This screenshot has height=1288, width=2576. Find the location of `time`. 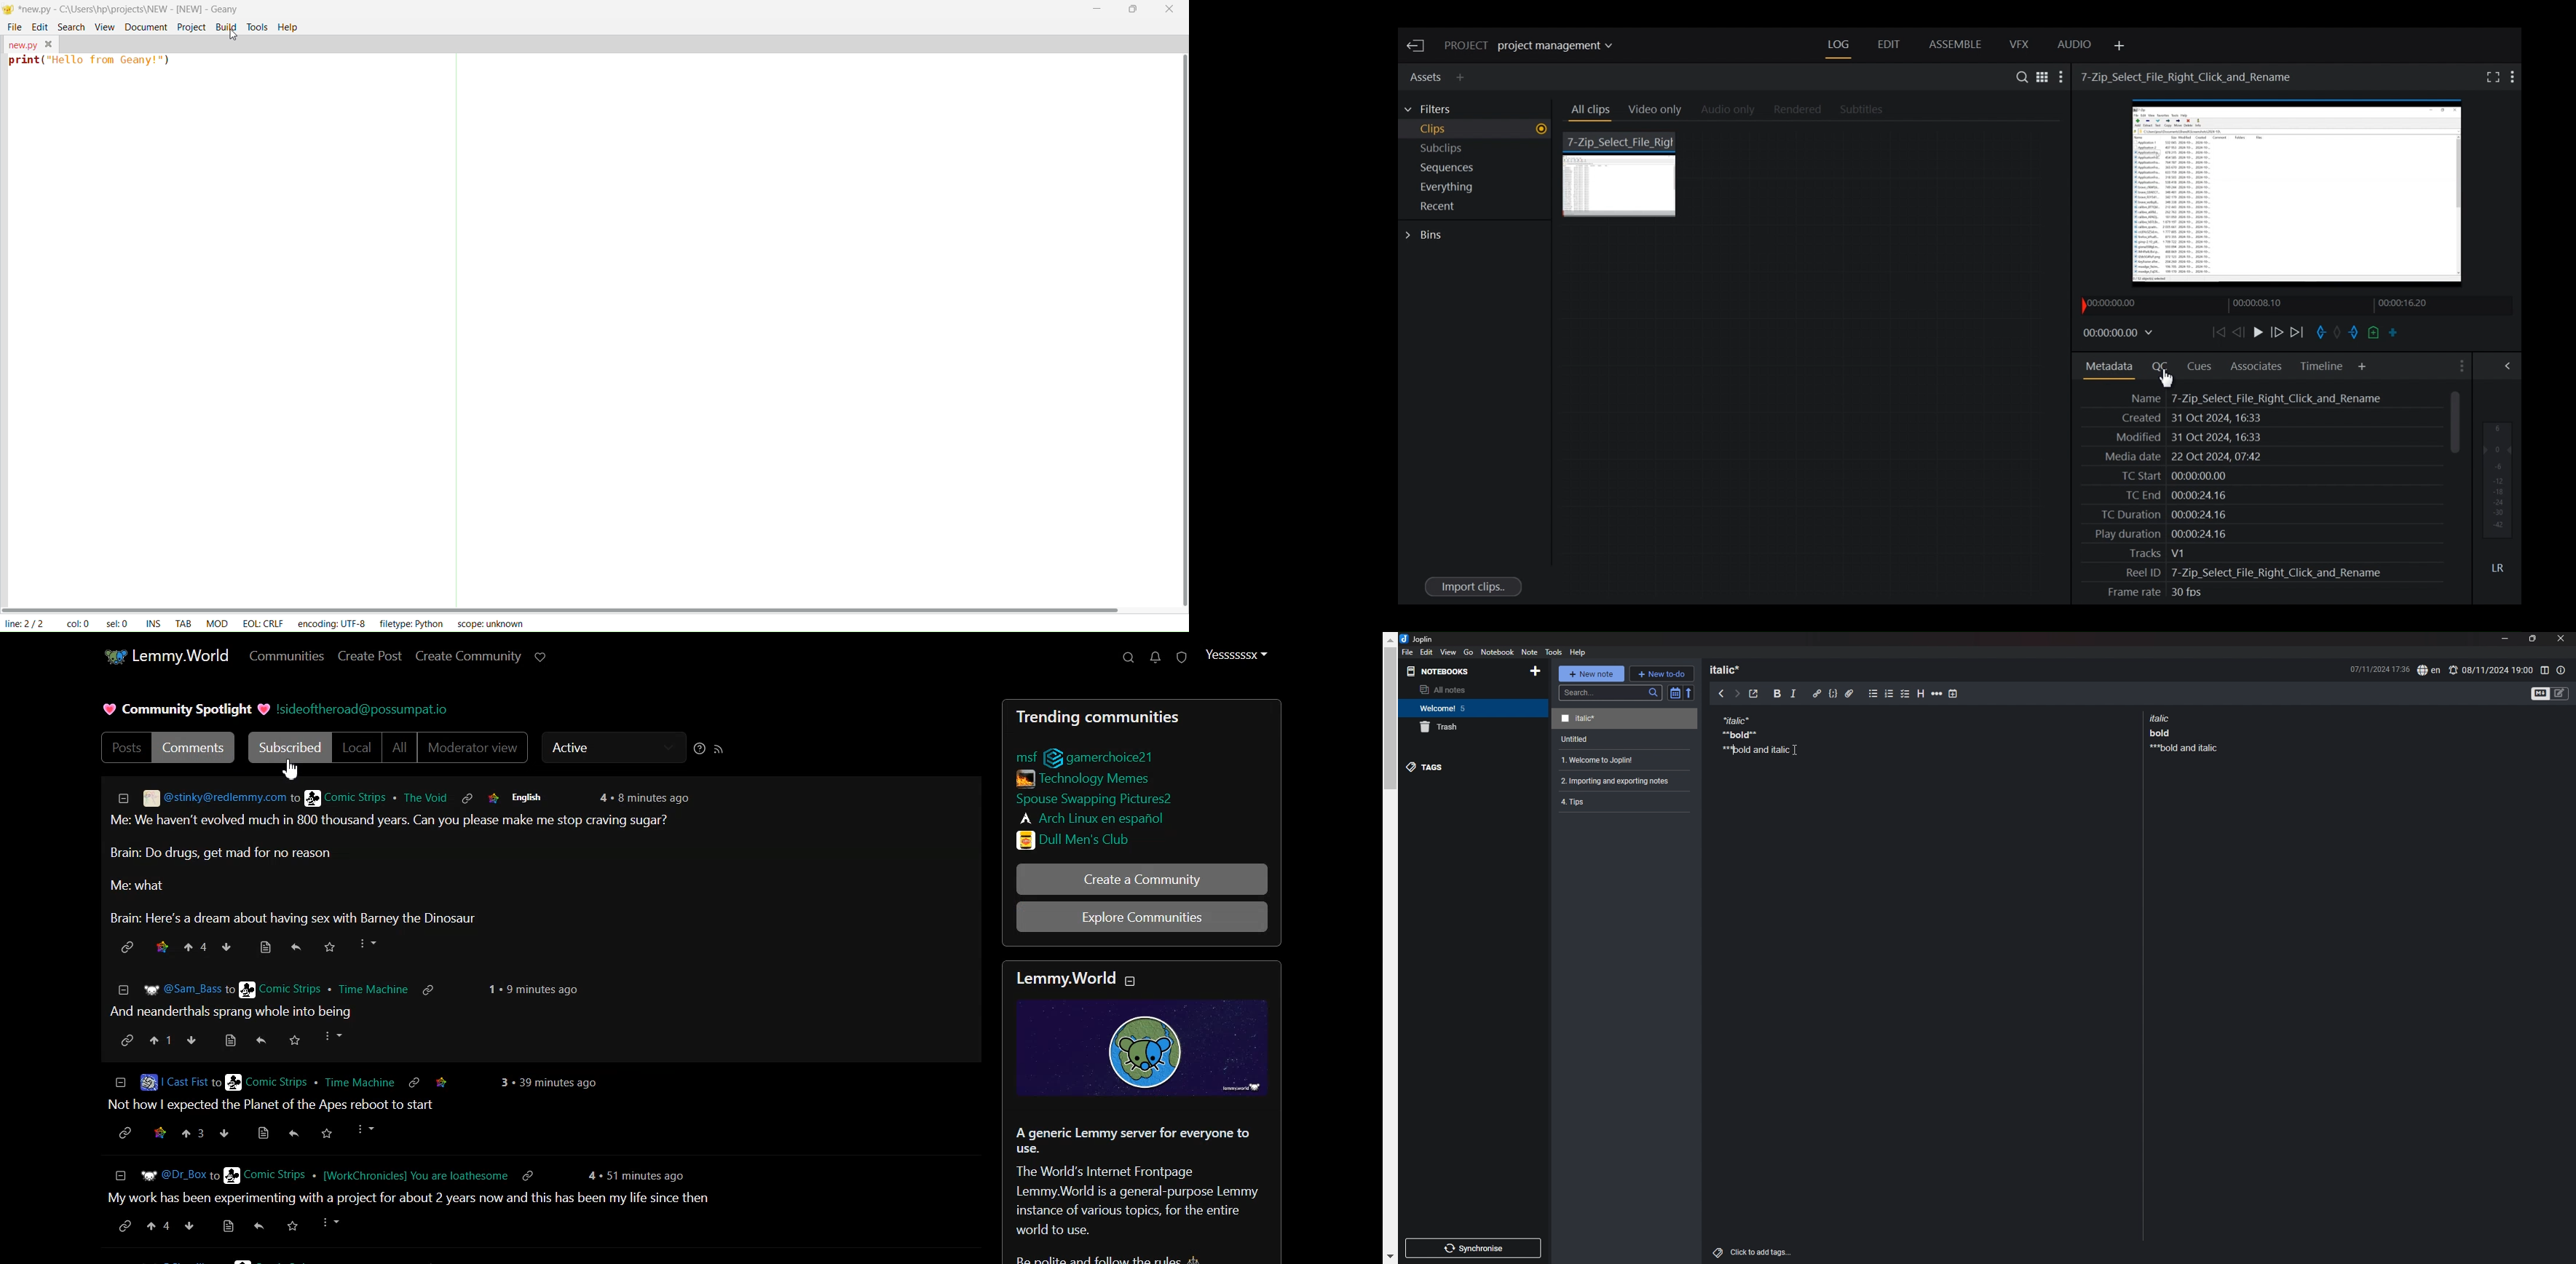

time is located at coordinates (557, 1084).